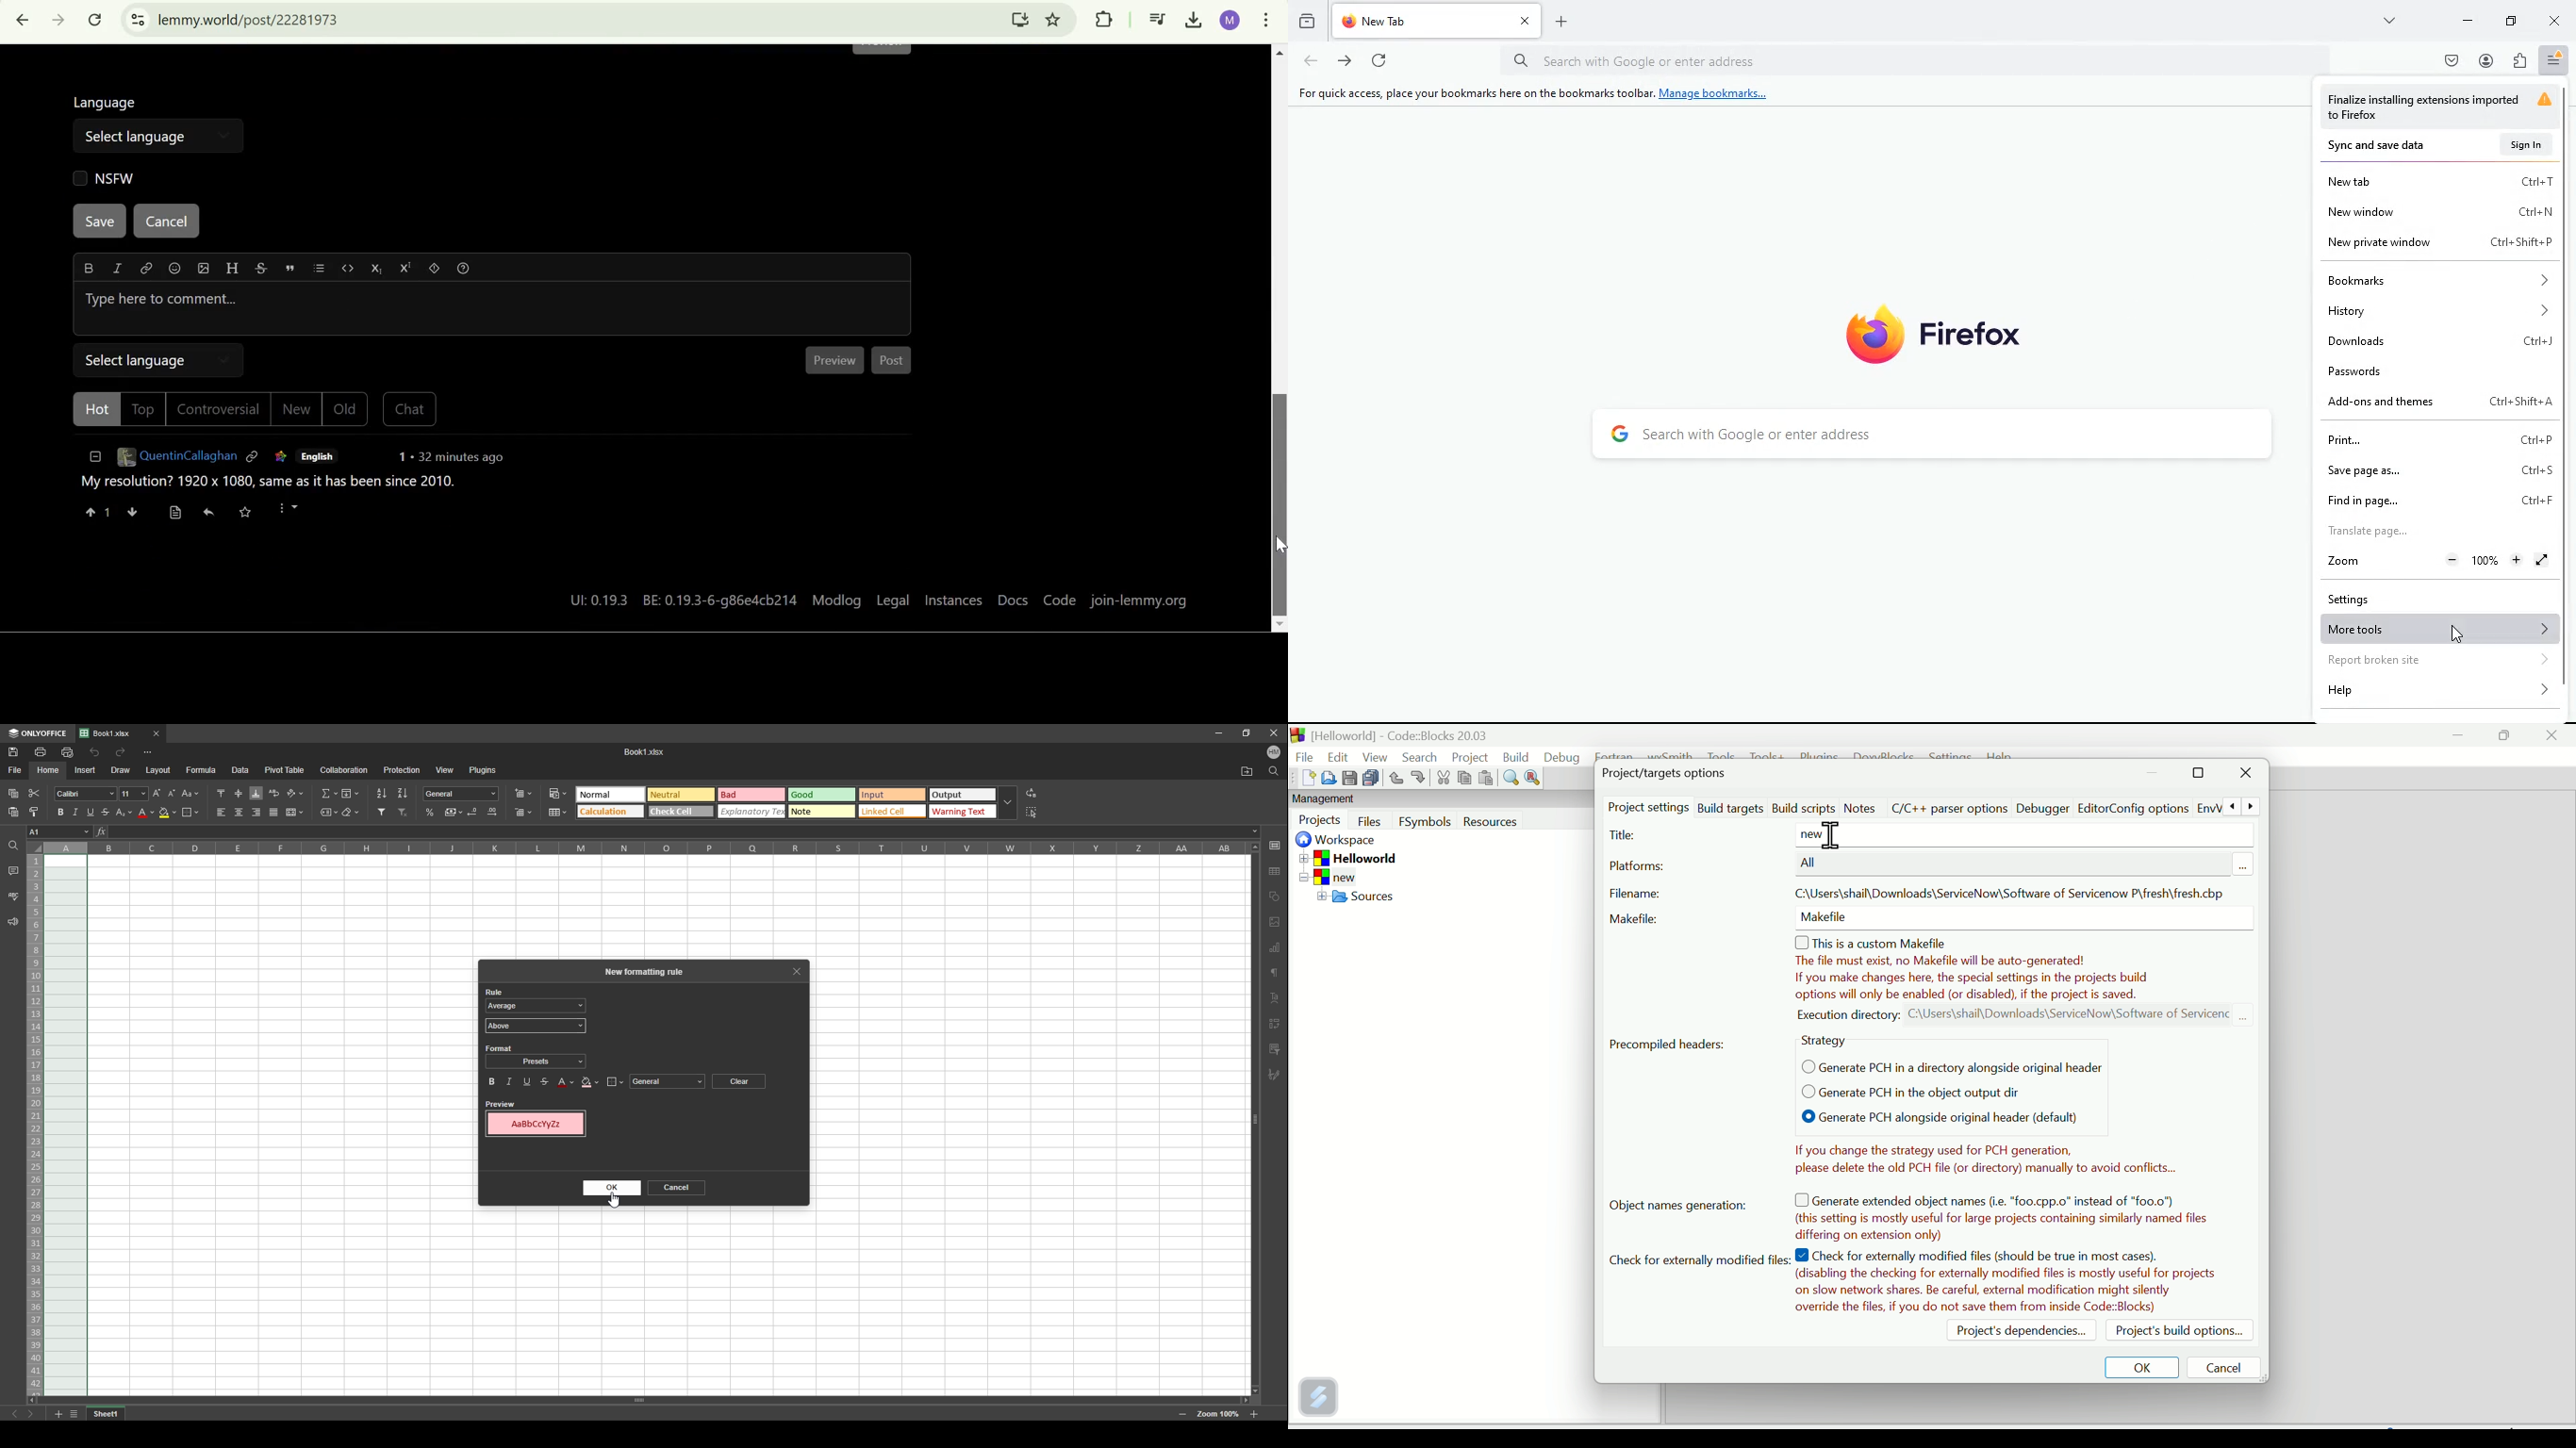 Image resolution: width=2576 pixels, height=1456 pixels. What do you see at coordinates (66, 848) in the screenshot?
I see `selected column` at bounding box center [66, 848].